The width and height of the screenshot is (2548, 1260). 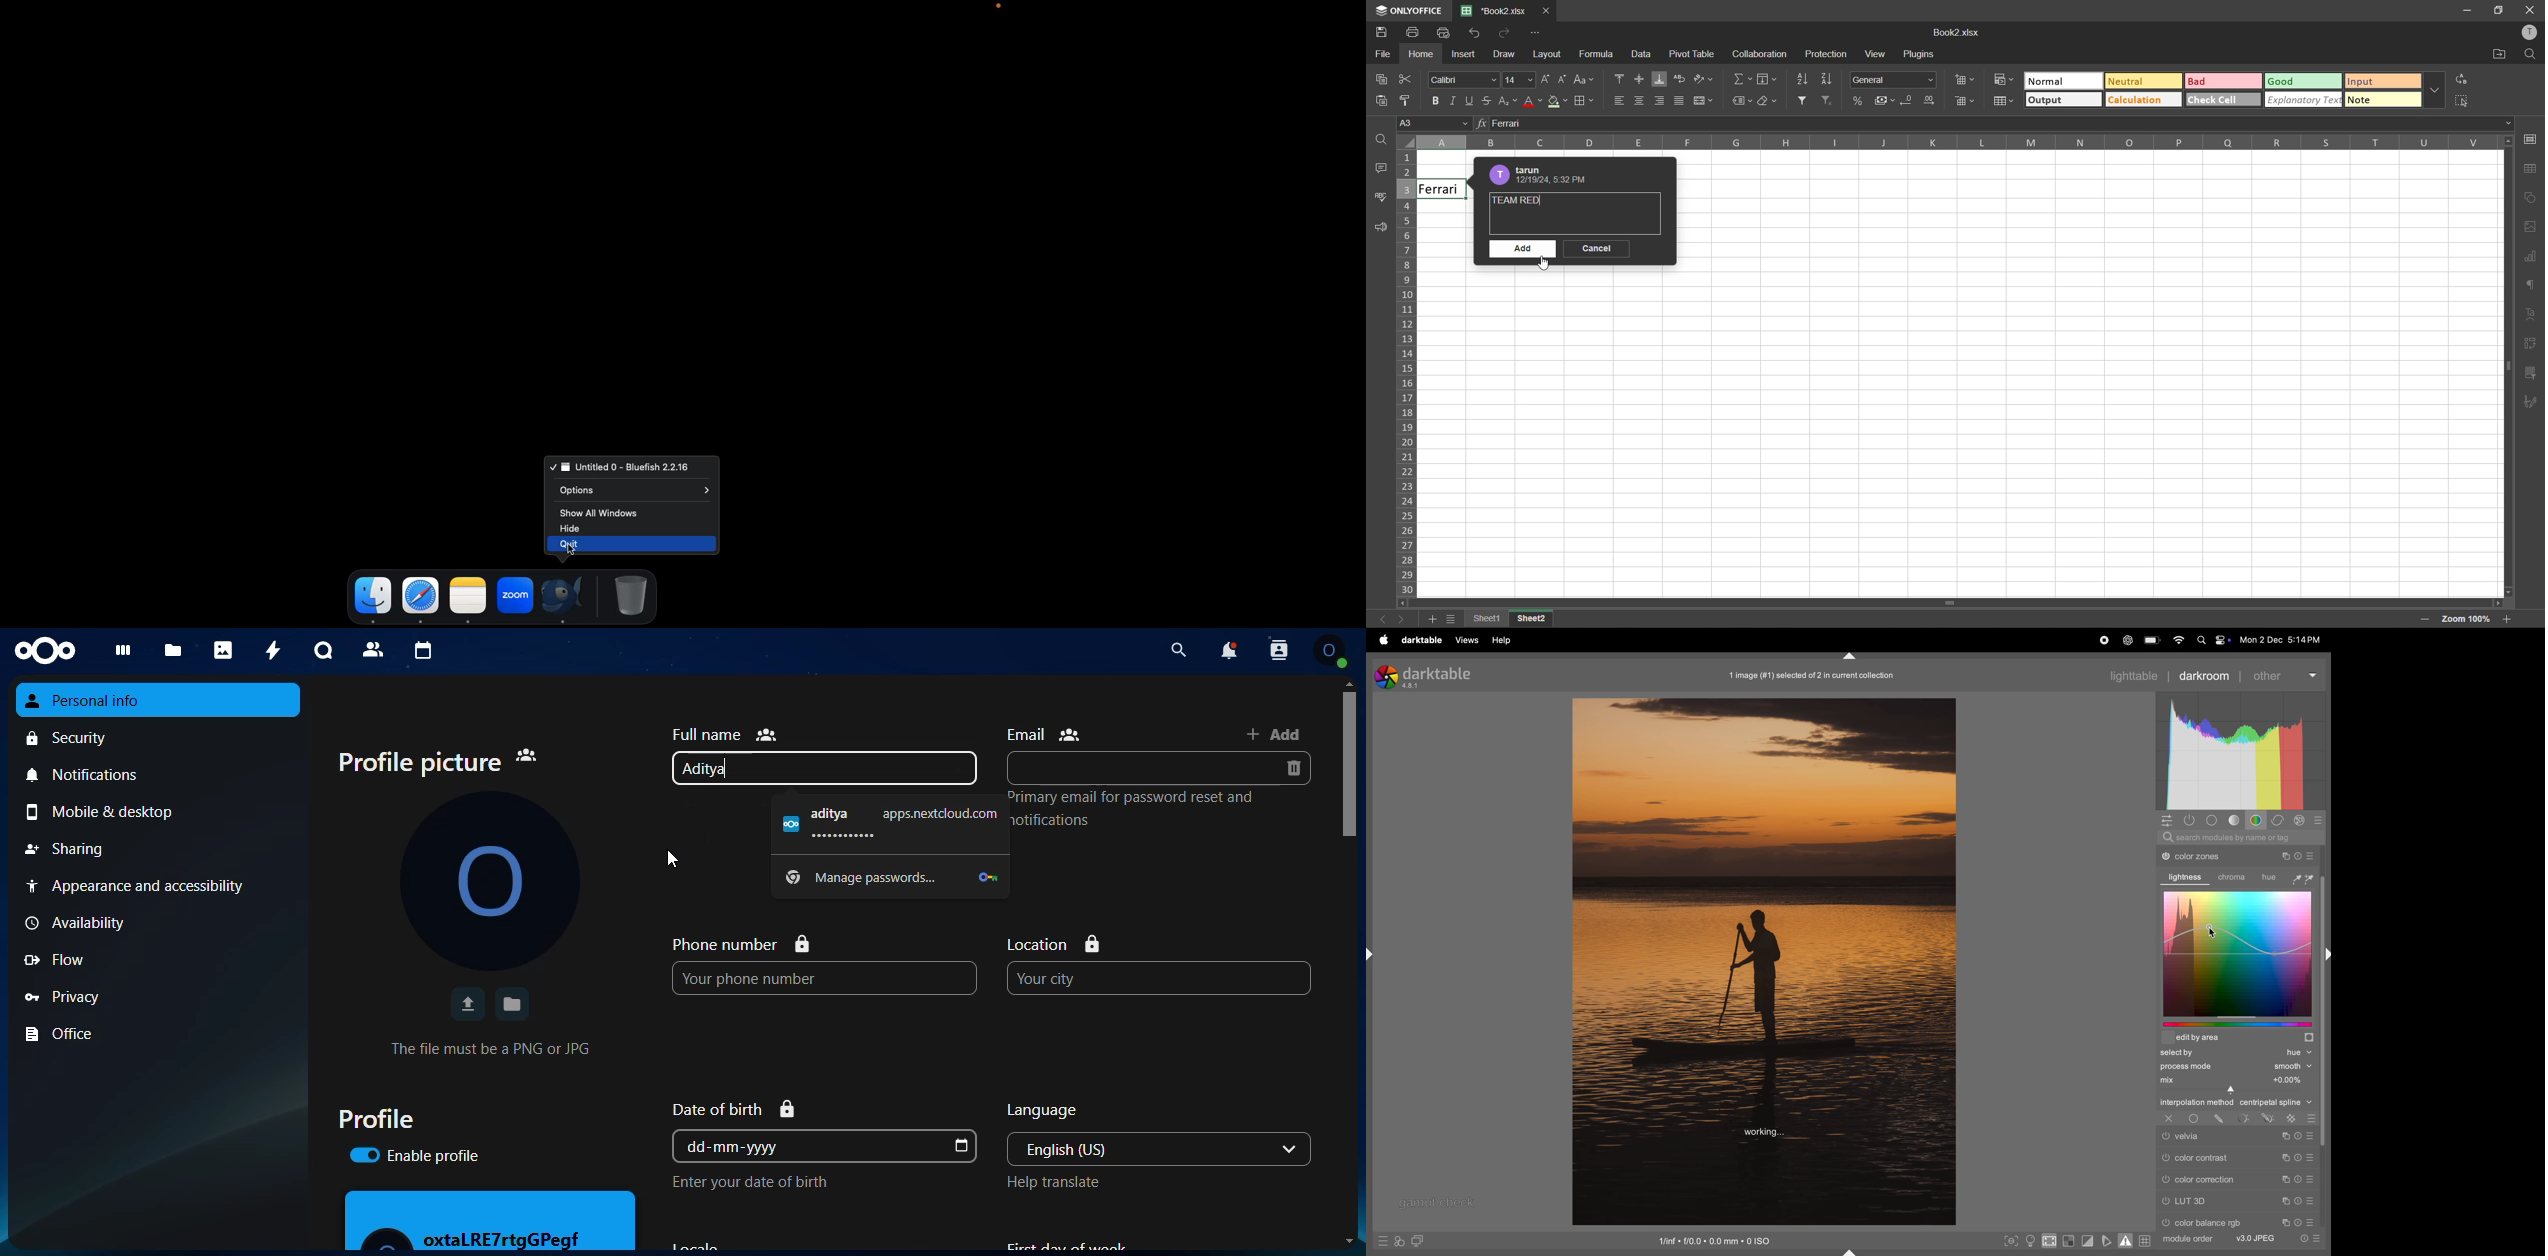 I want to click on pivot table, so click(x=1690, y=54).